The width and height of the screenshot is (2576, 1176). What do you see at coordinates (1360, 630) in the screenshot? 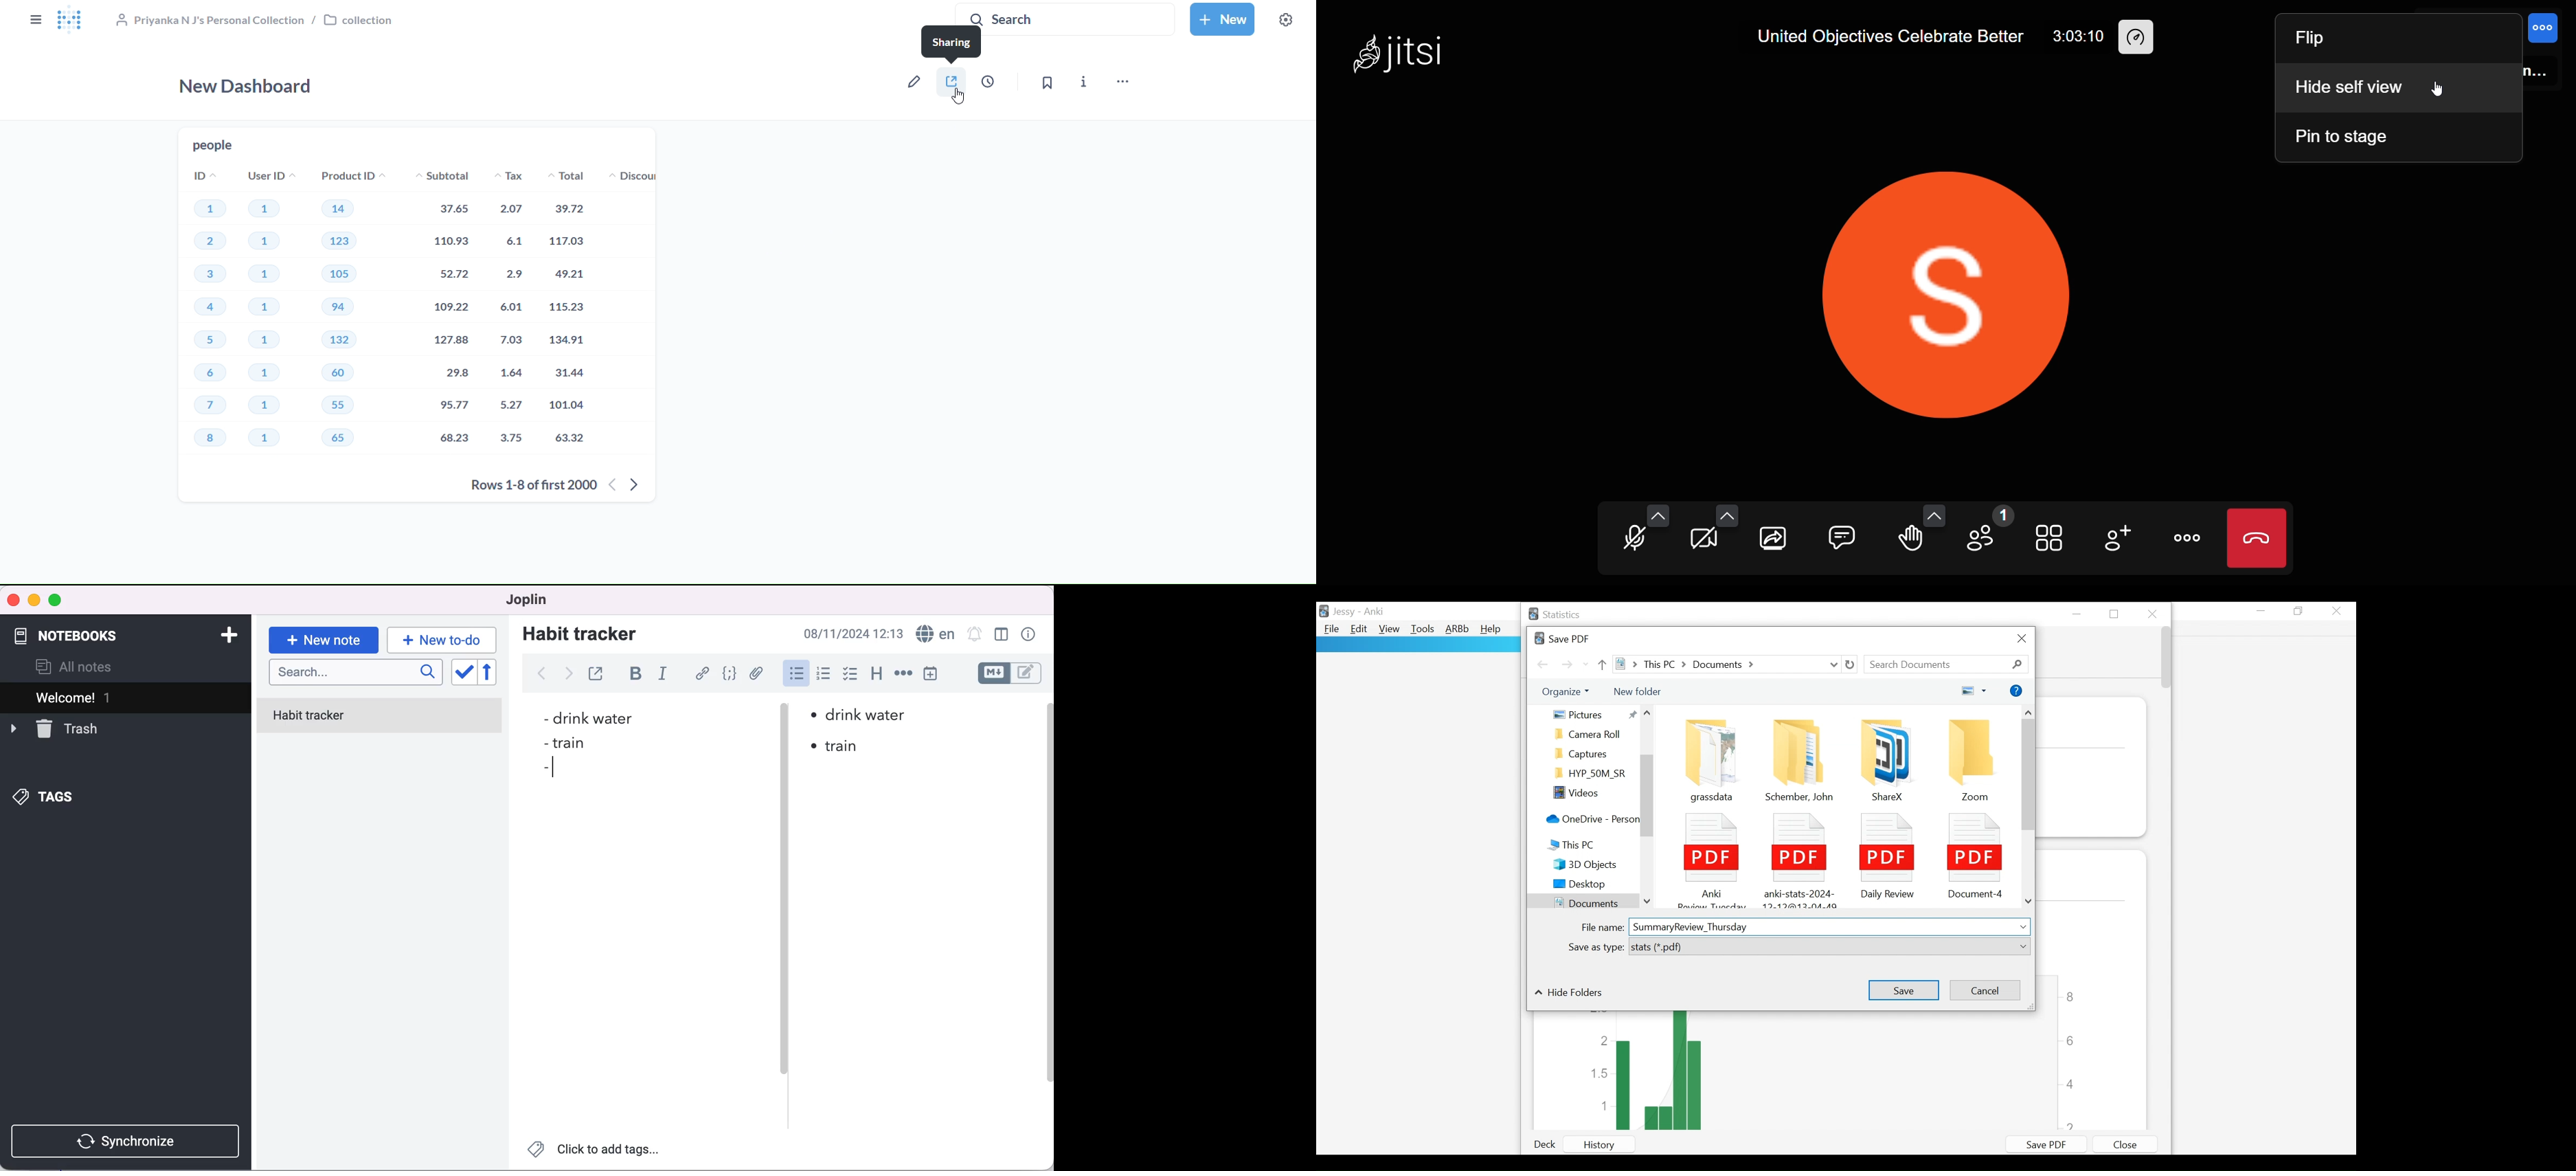
I see `Edit` at bounding box center [1360, 630].